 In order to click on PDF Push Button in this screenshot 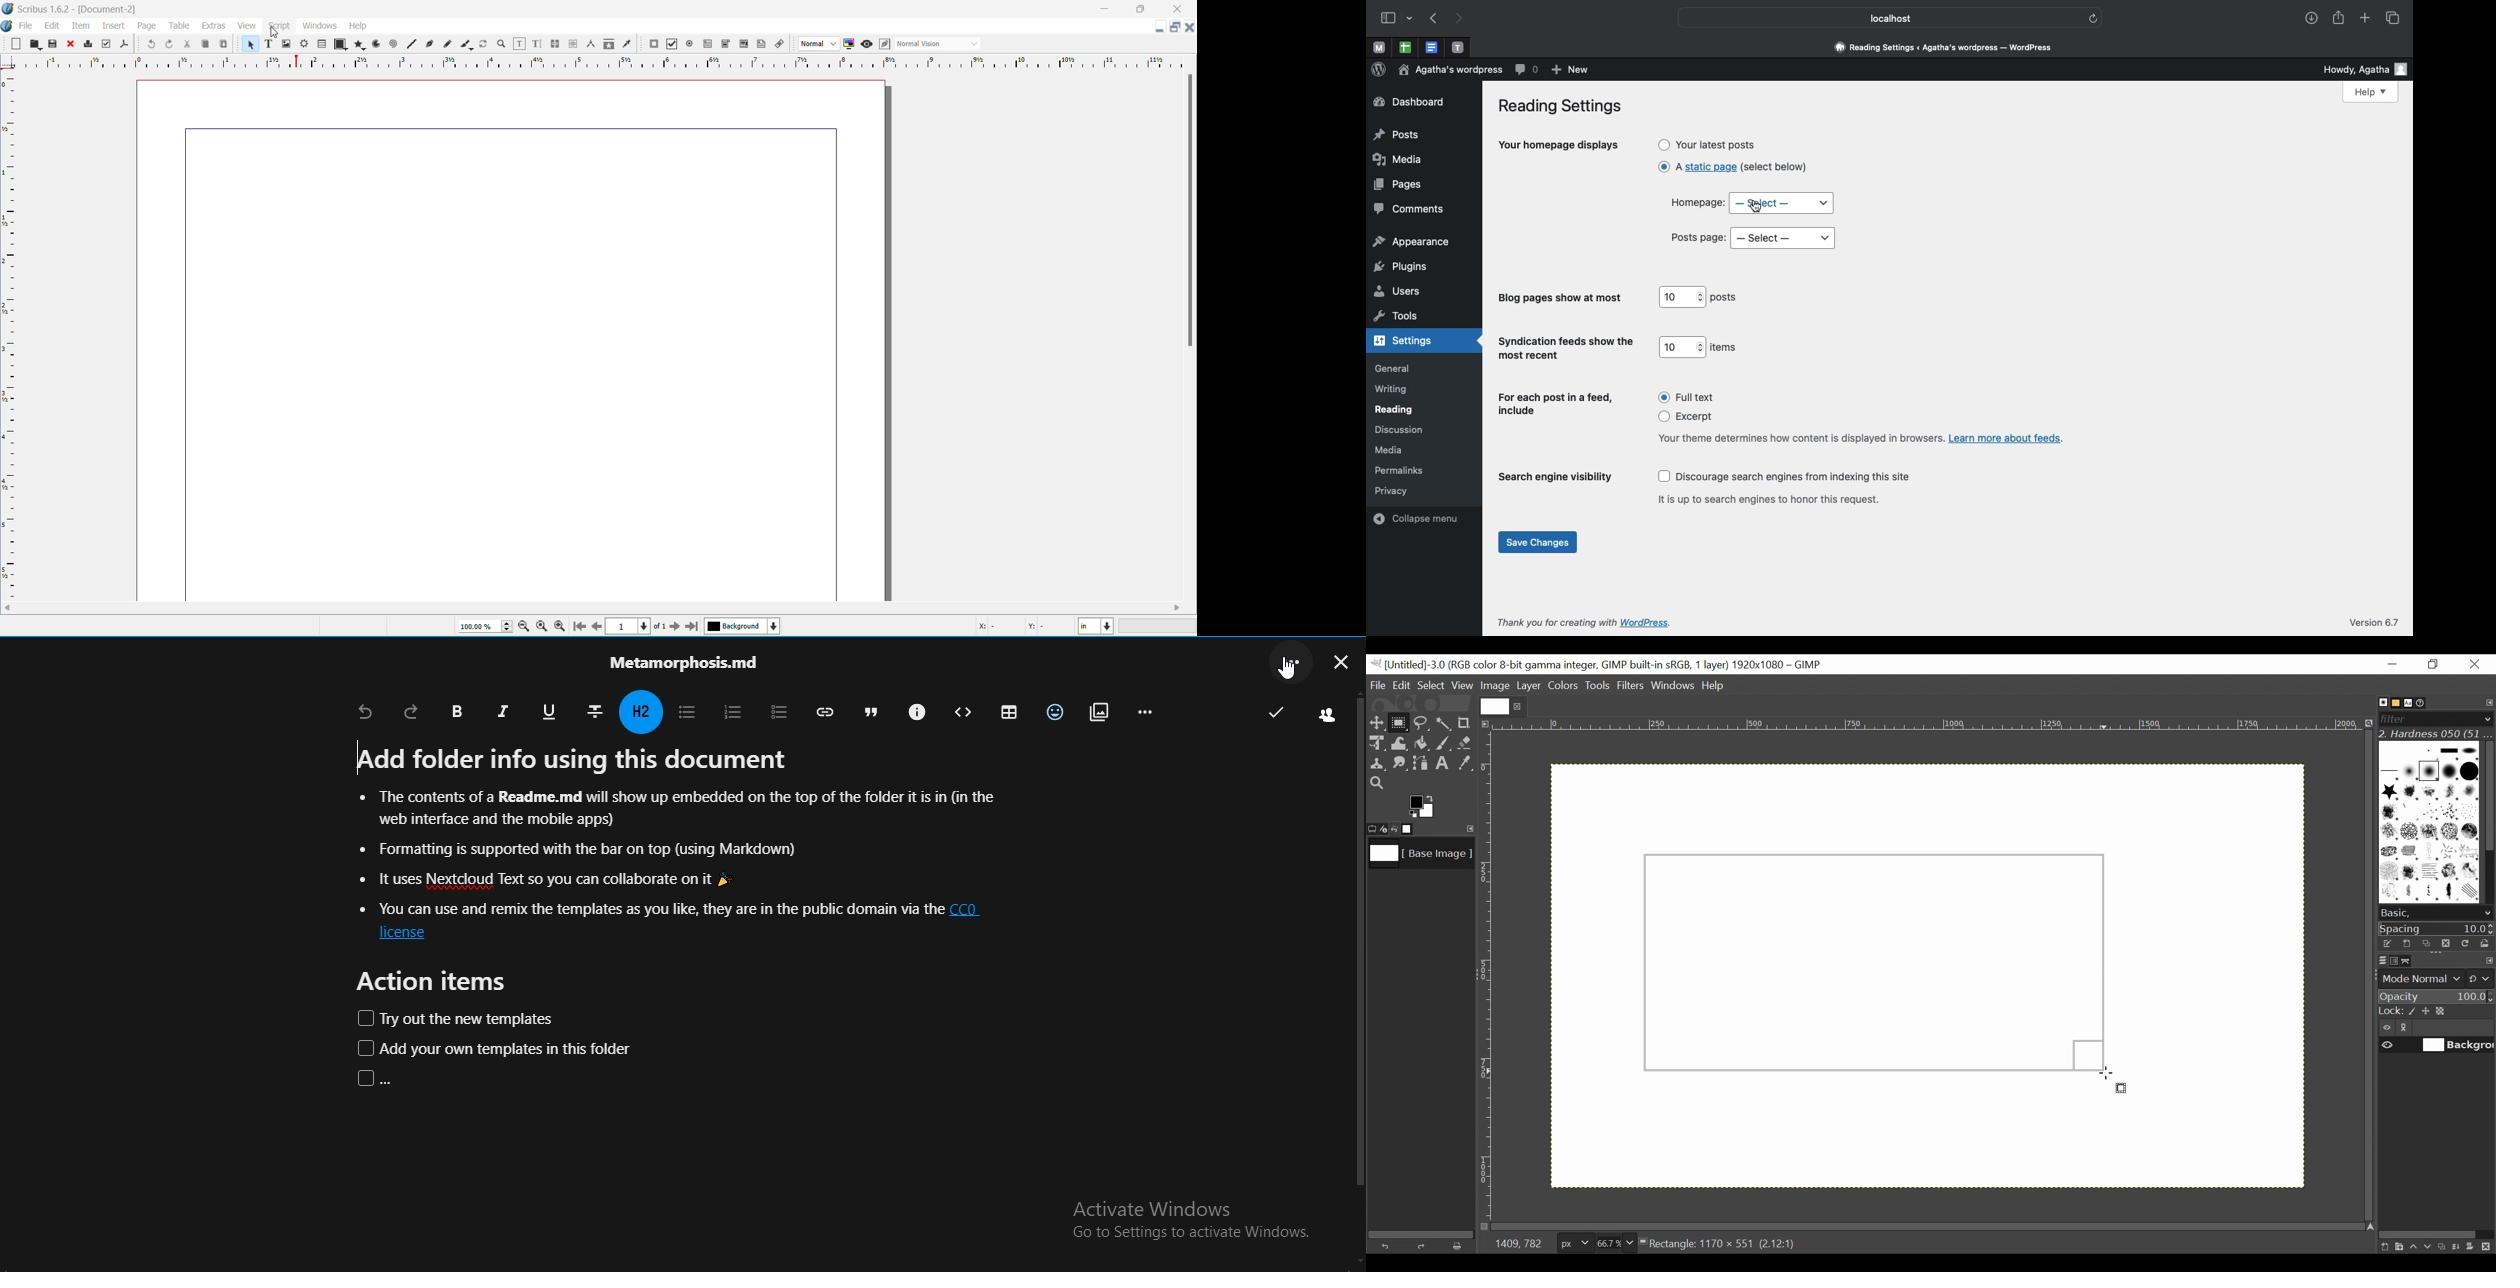, I will do `click(654, 44)`.